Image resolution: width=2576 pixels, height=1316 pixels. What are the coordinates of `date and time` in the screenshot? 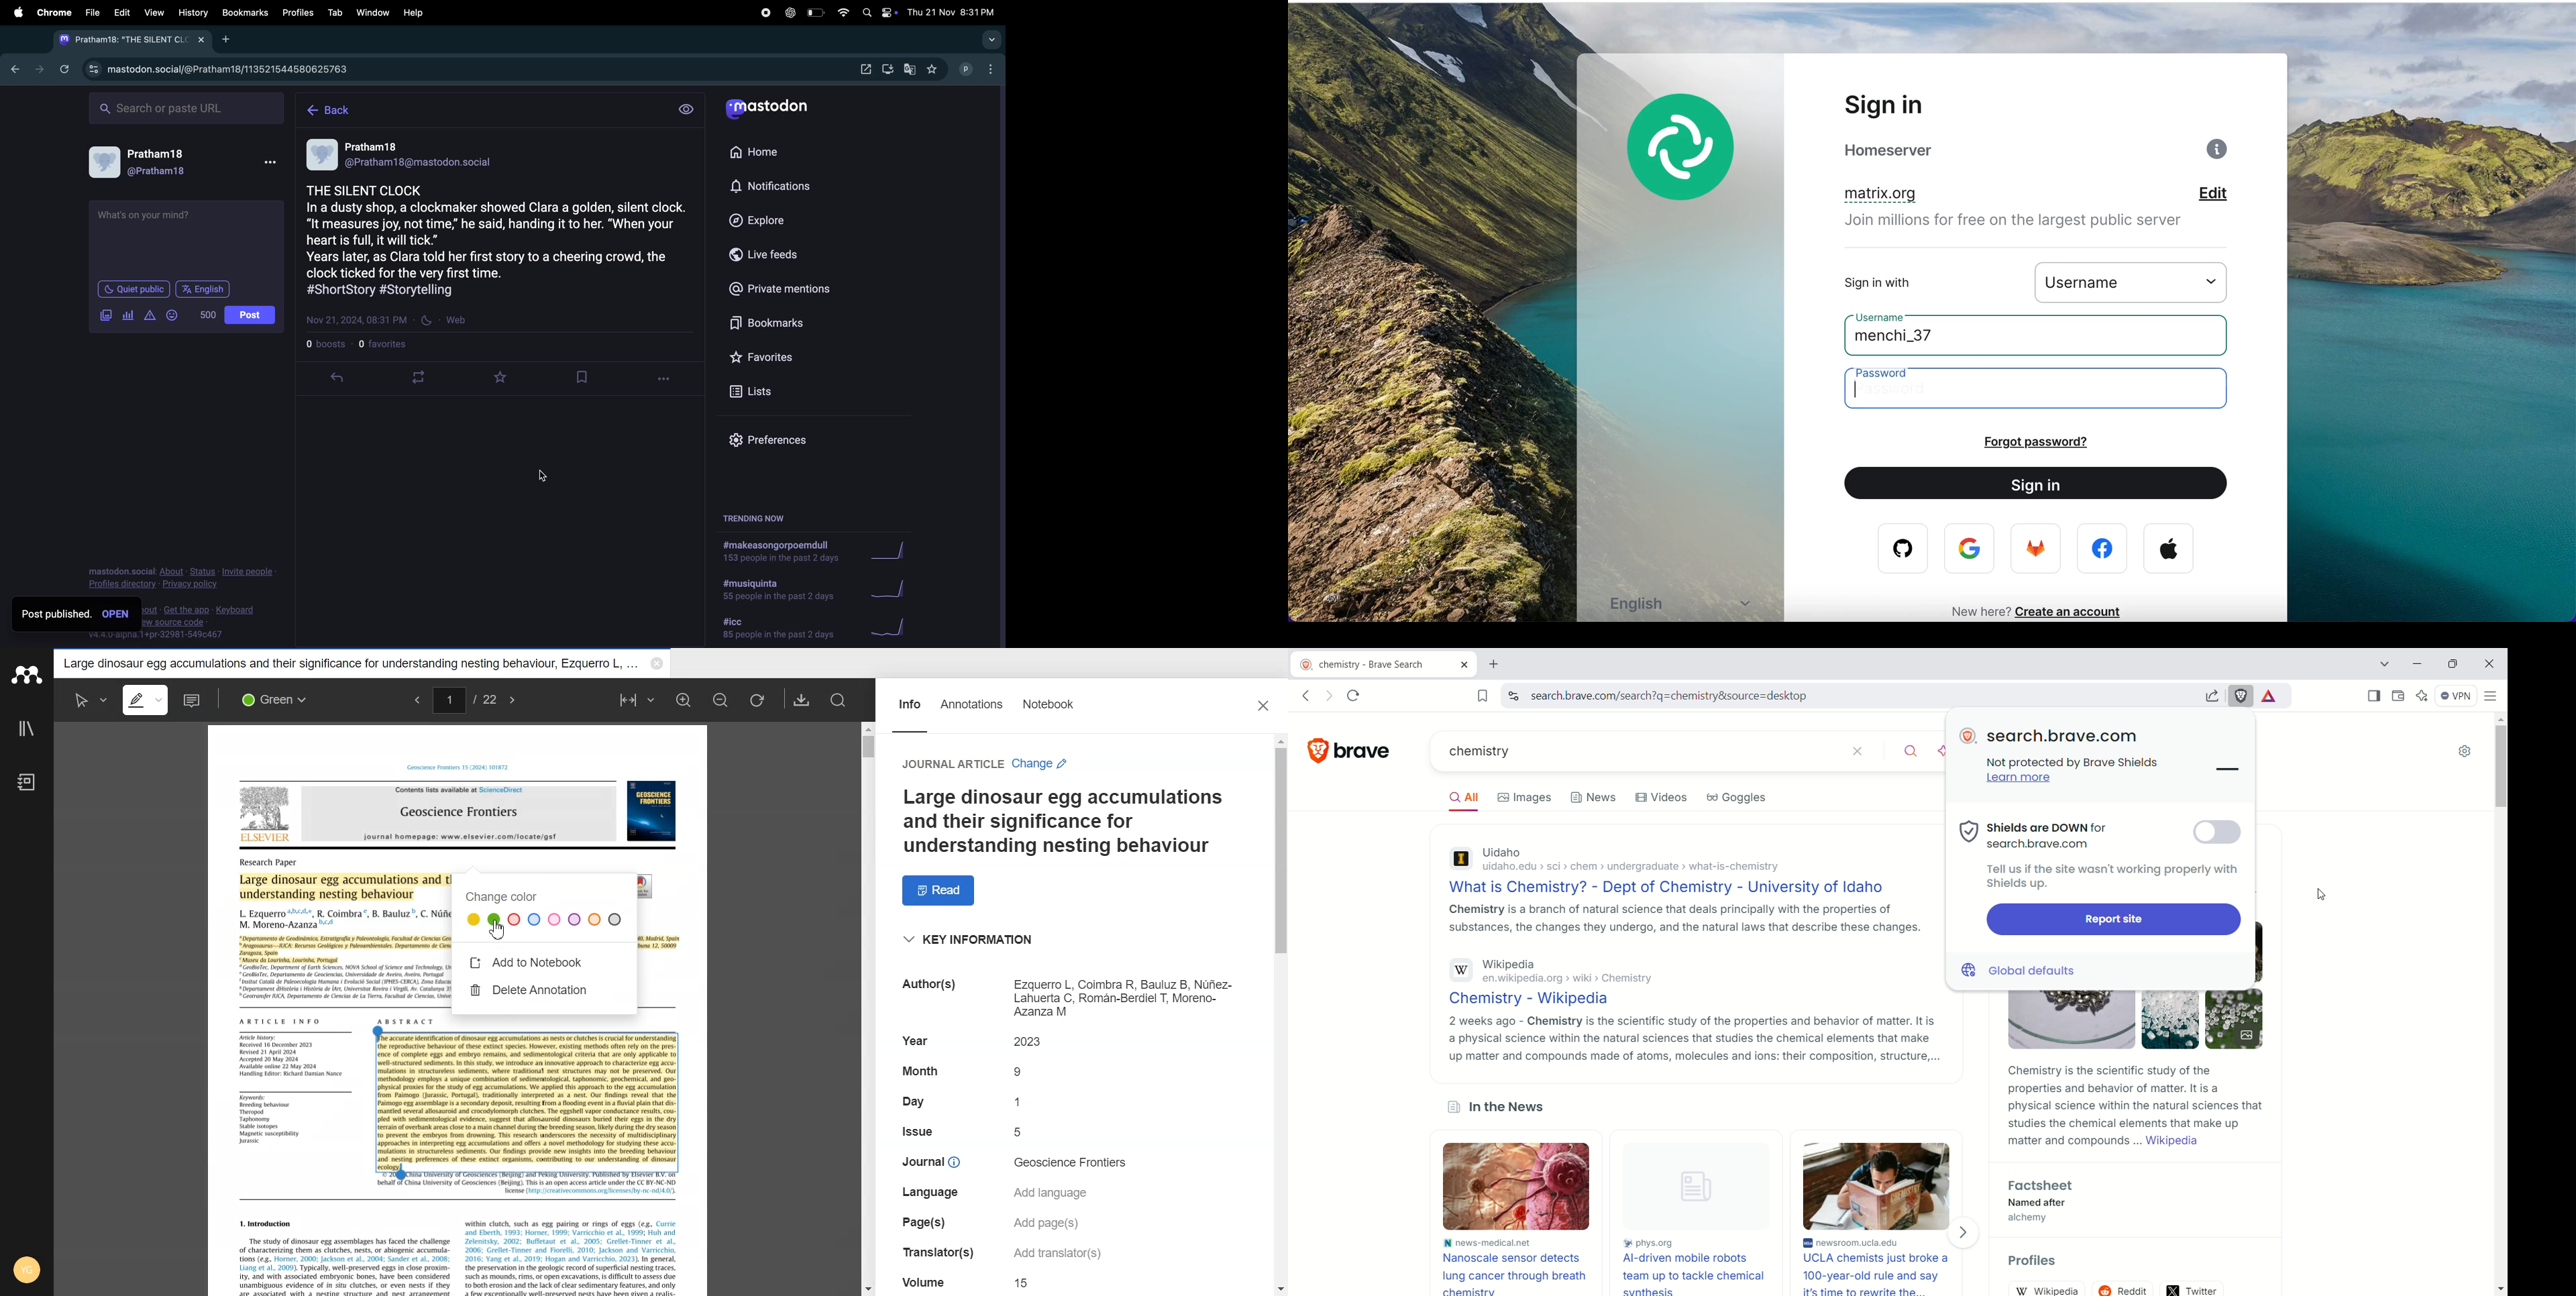 It's located at (359, 319).